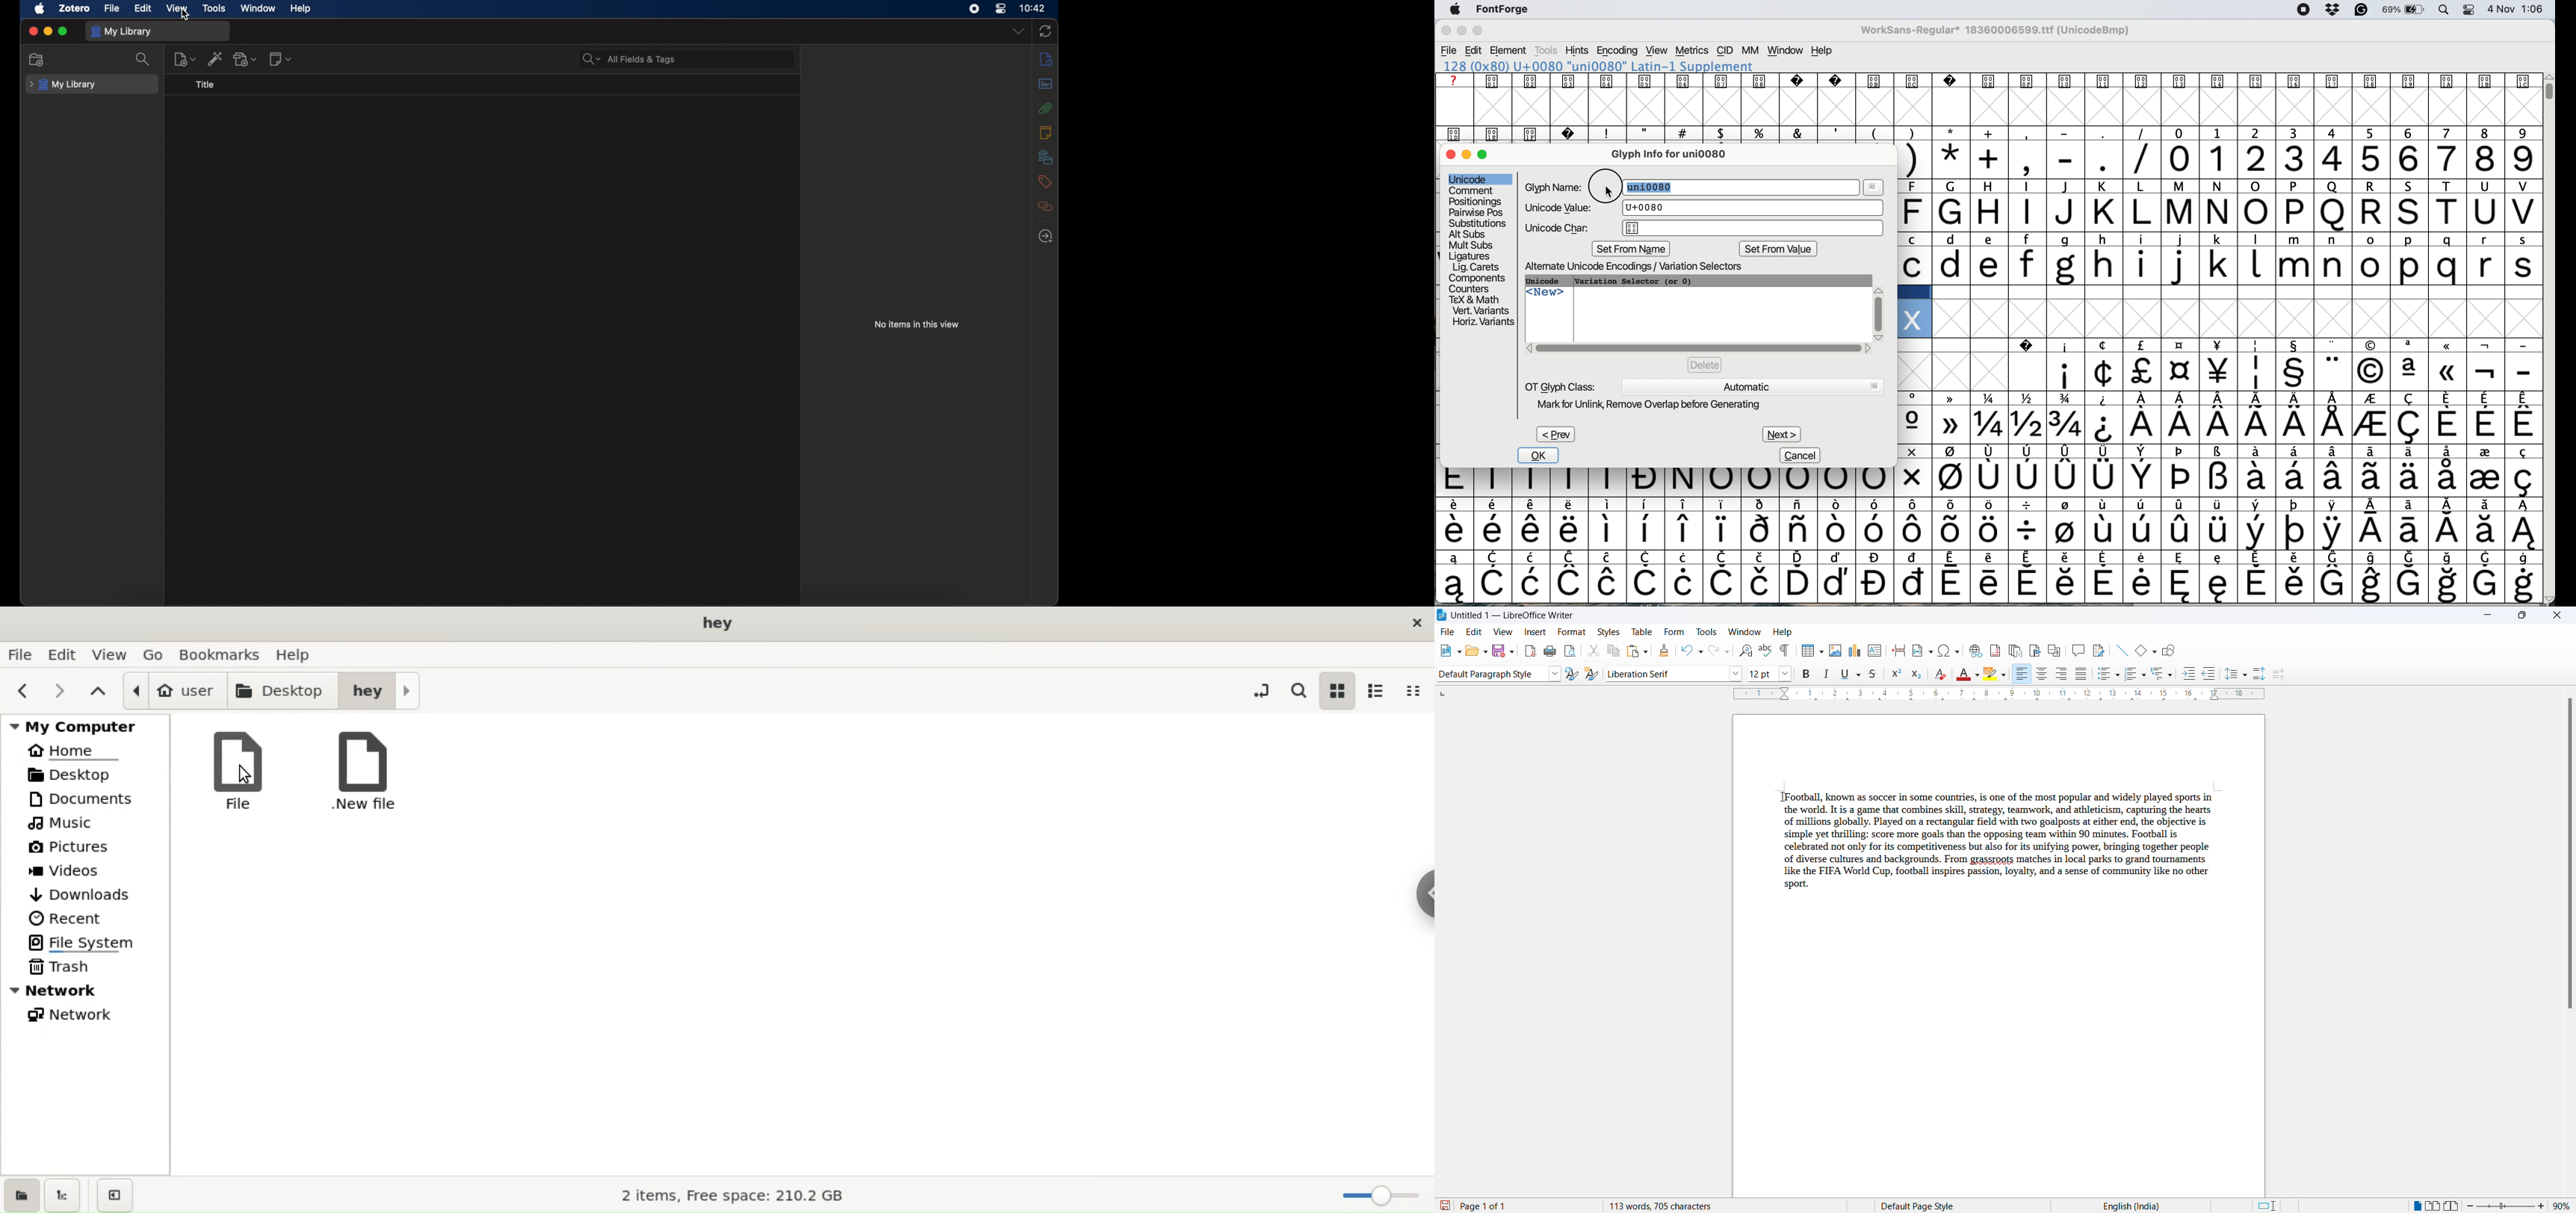 The height and width of the screenshot is (1232, 2576). I want to click on create new style from selections, so click(1592, 674).